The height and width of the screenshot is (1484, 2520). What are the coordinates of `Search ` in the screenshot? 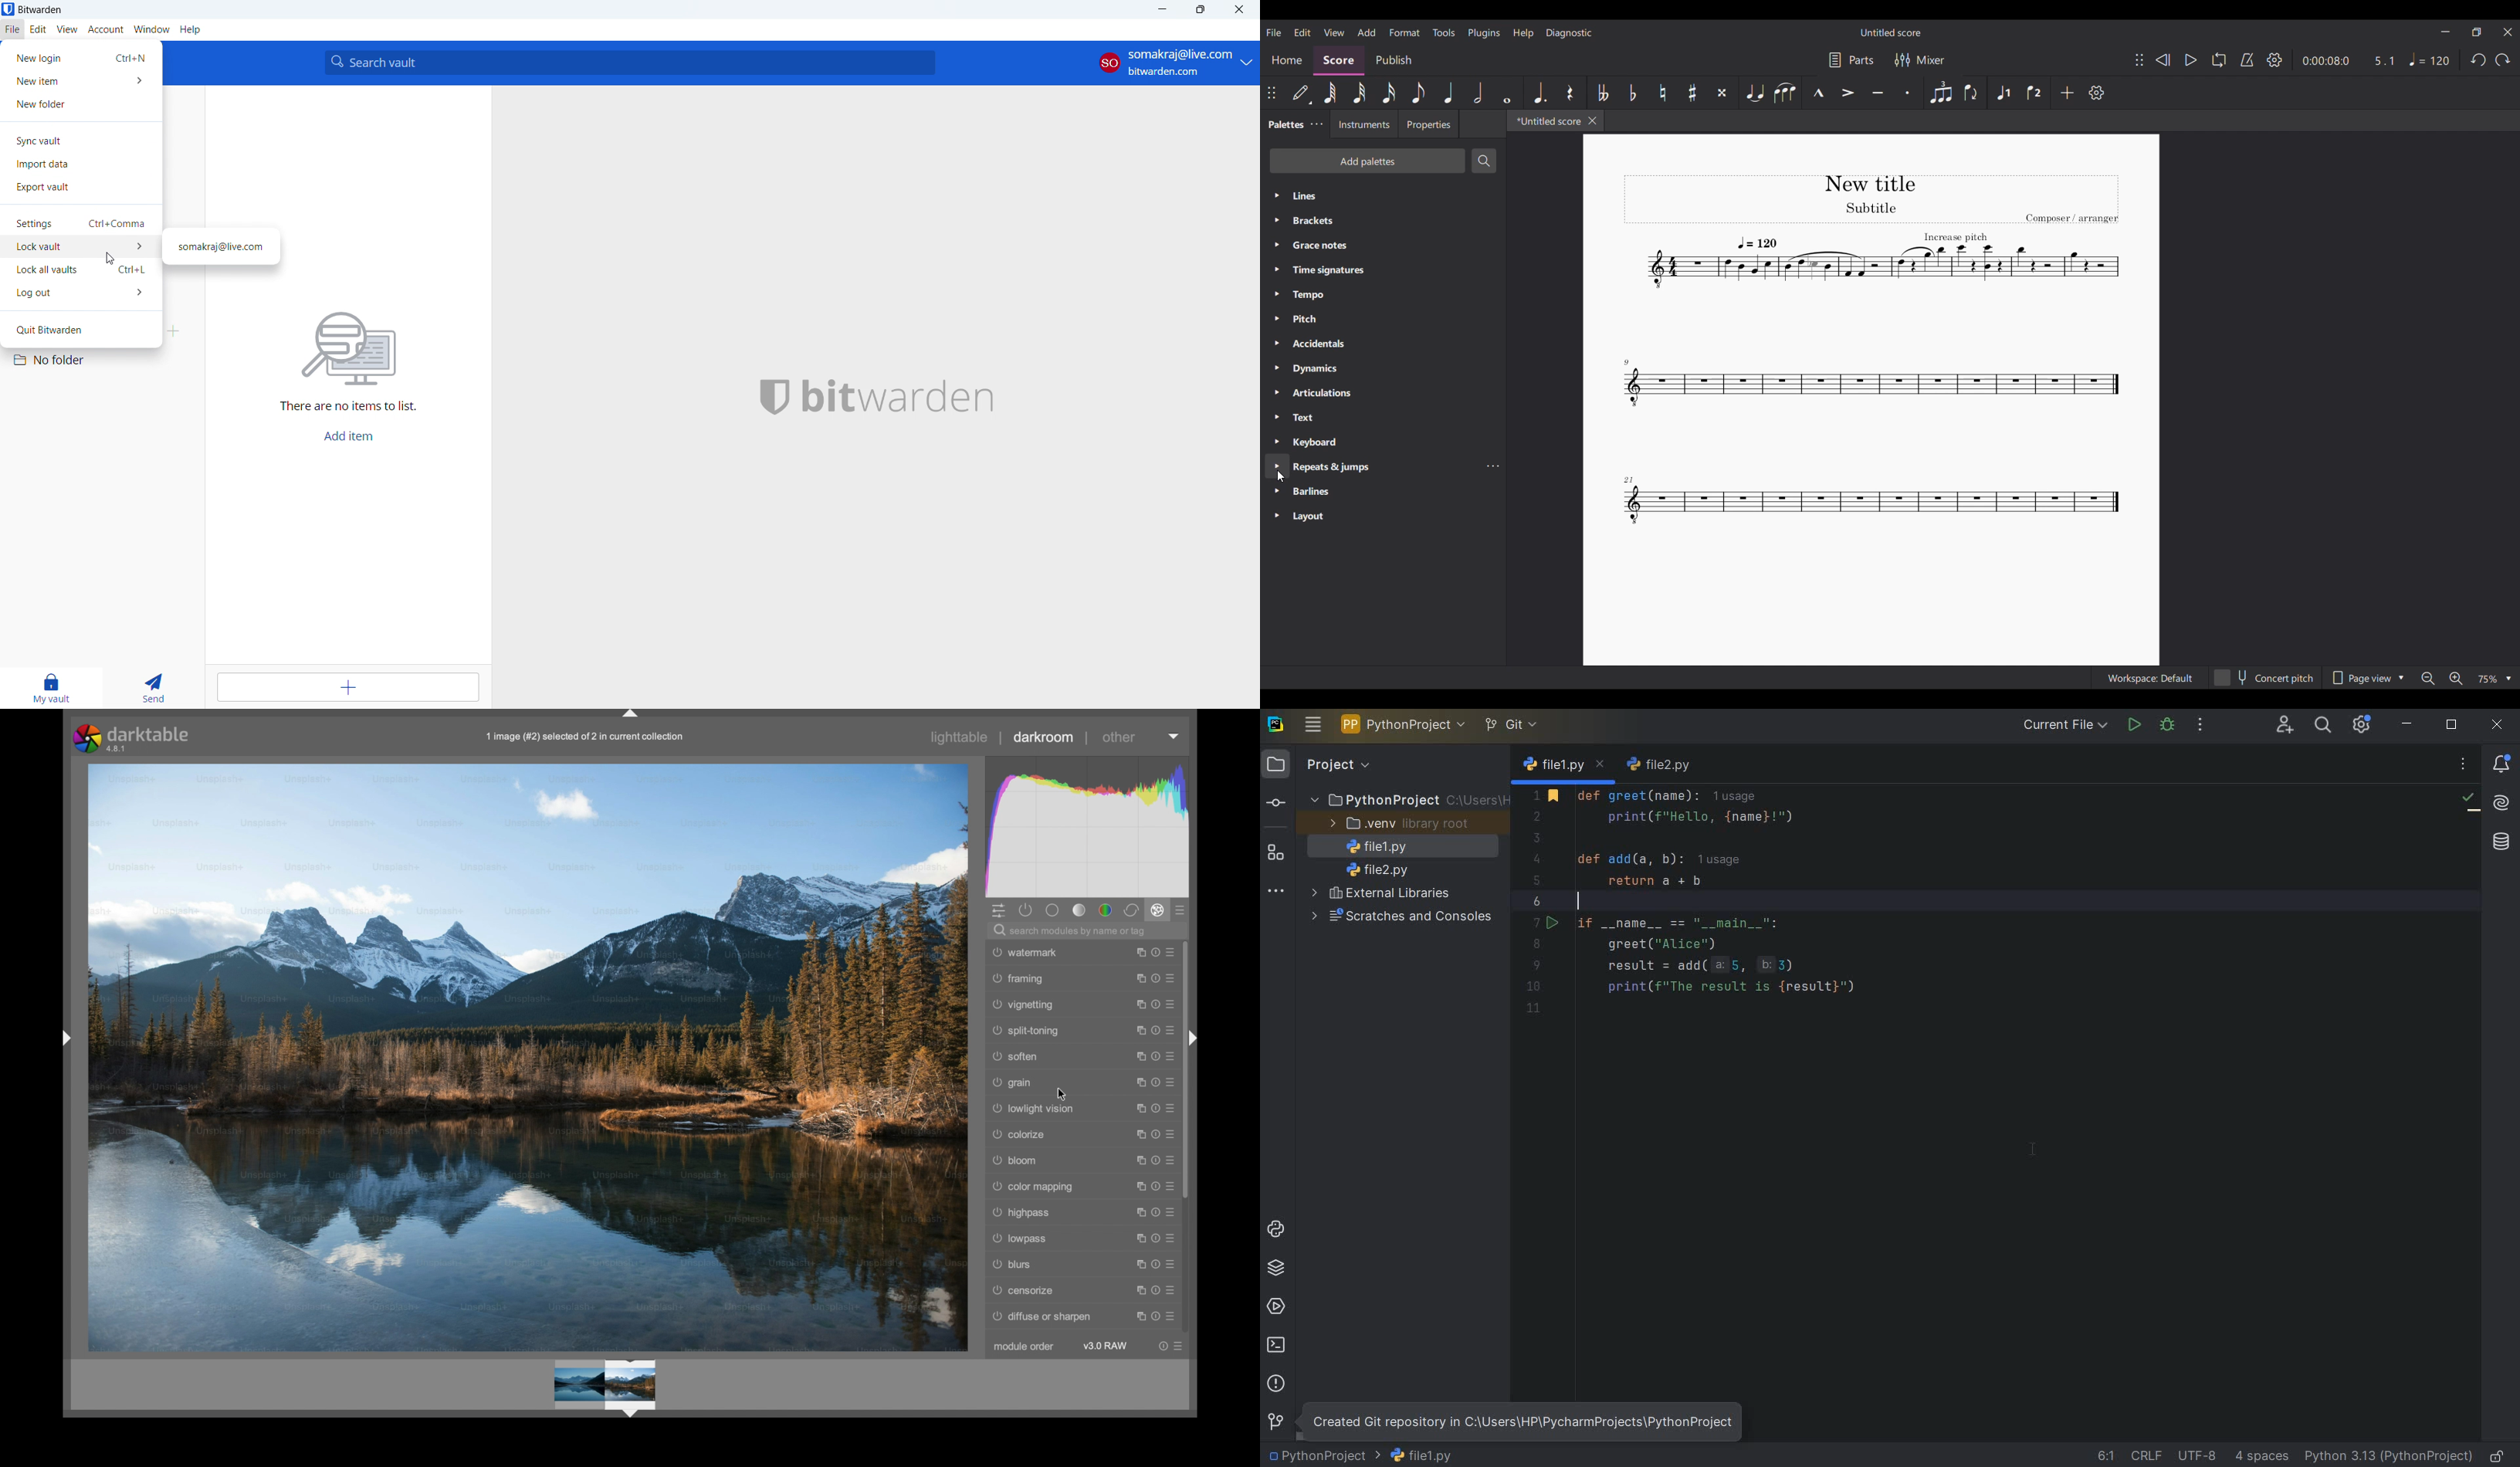 It's located at (1484, 161).